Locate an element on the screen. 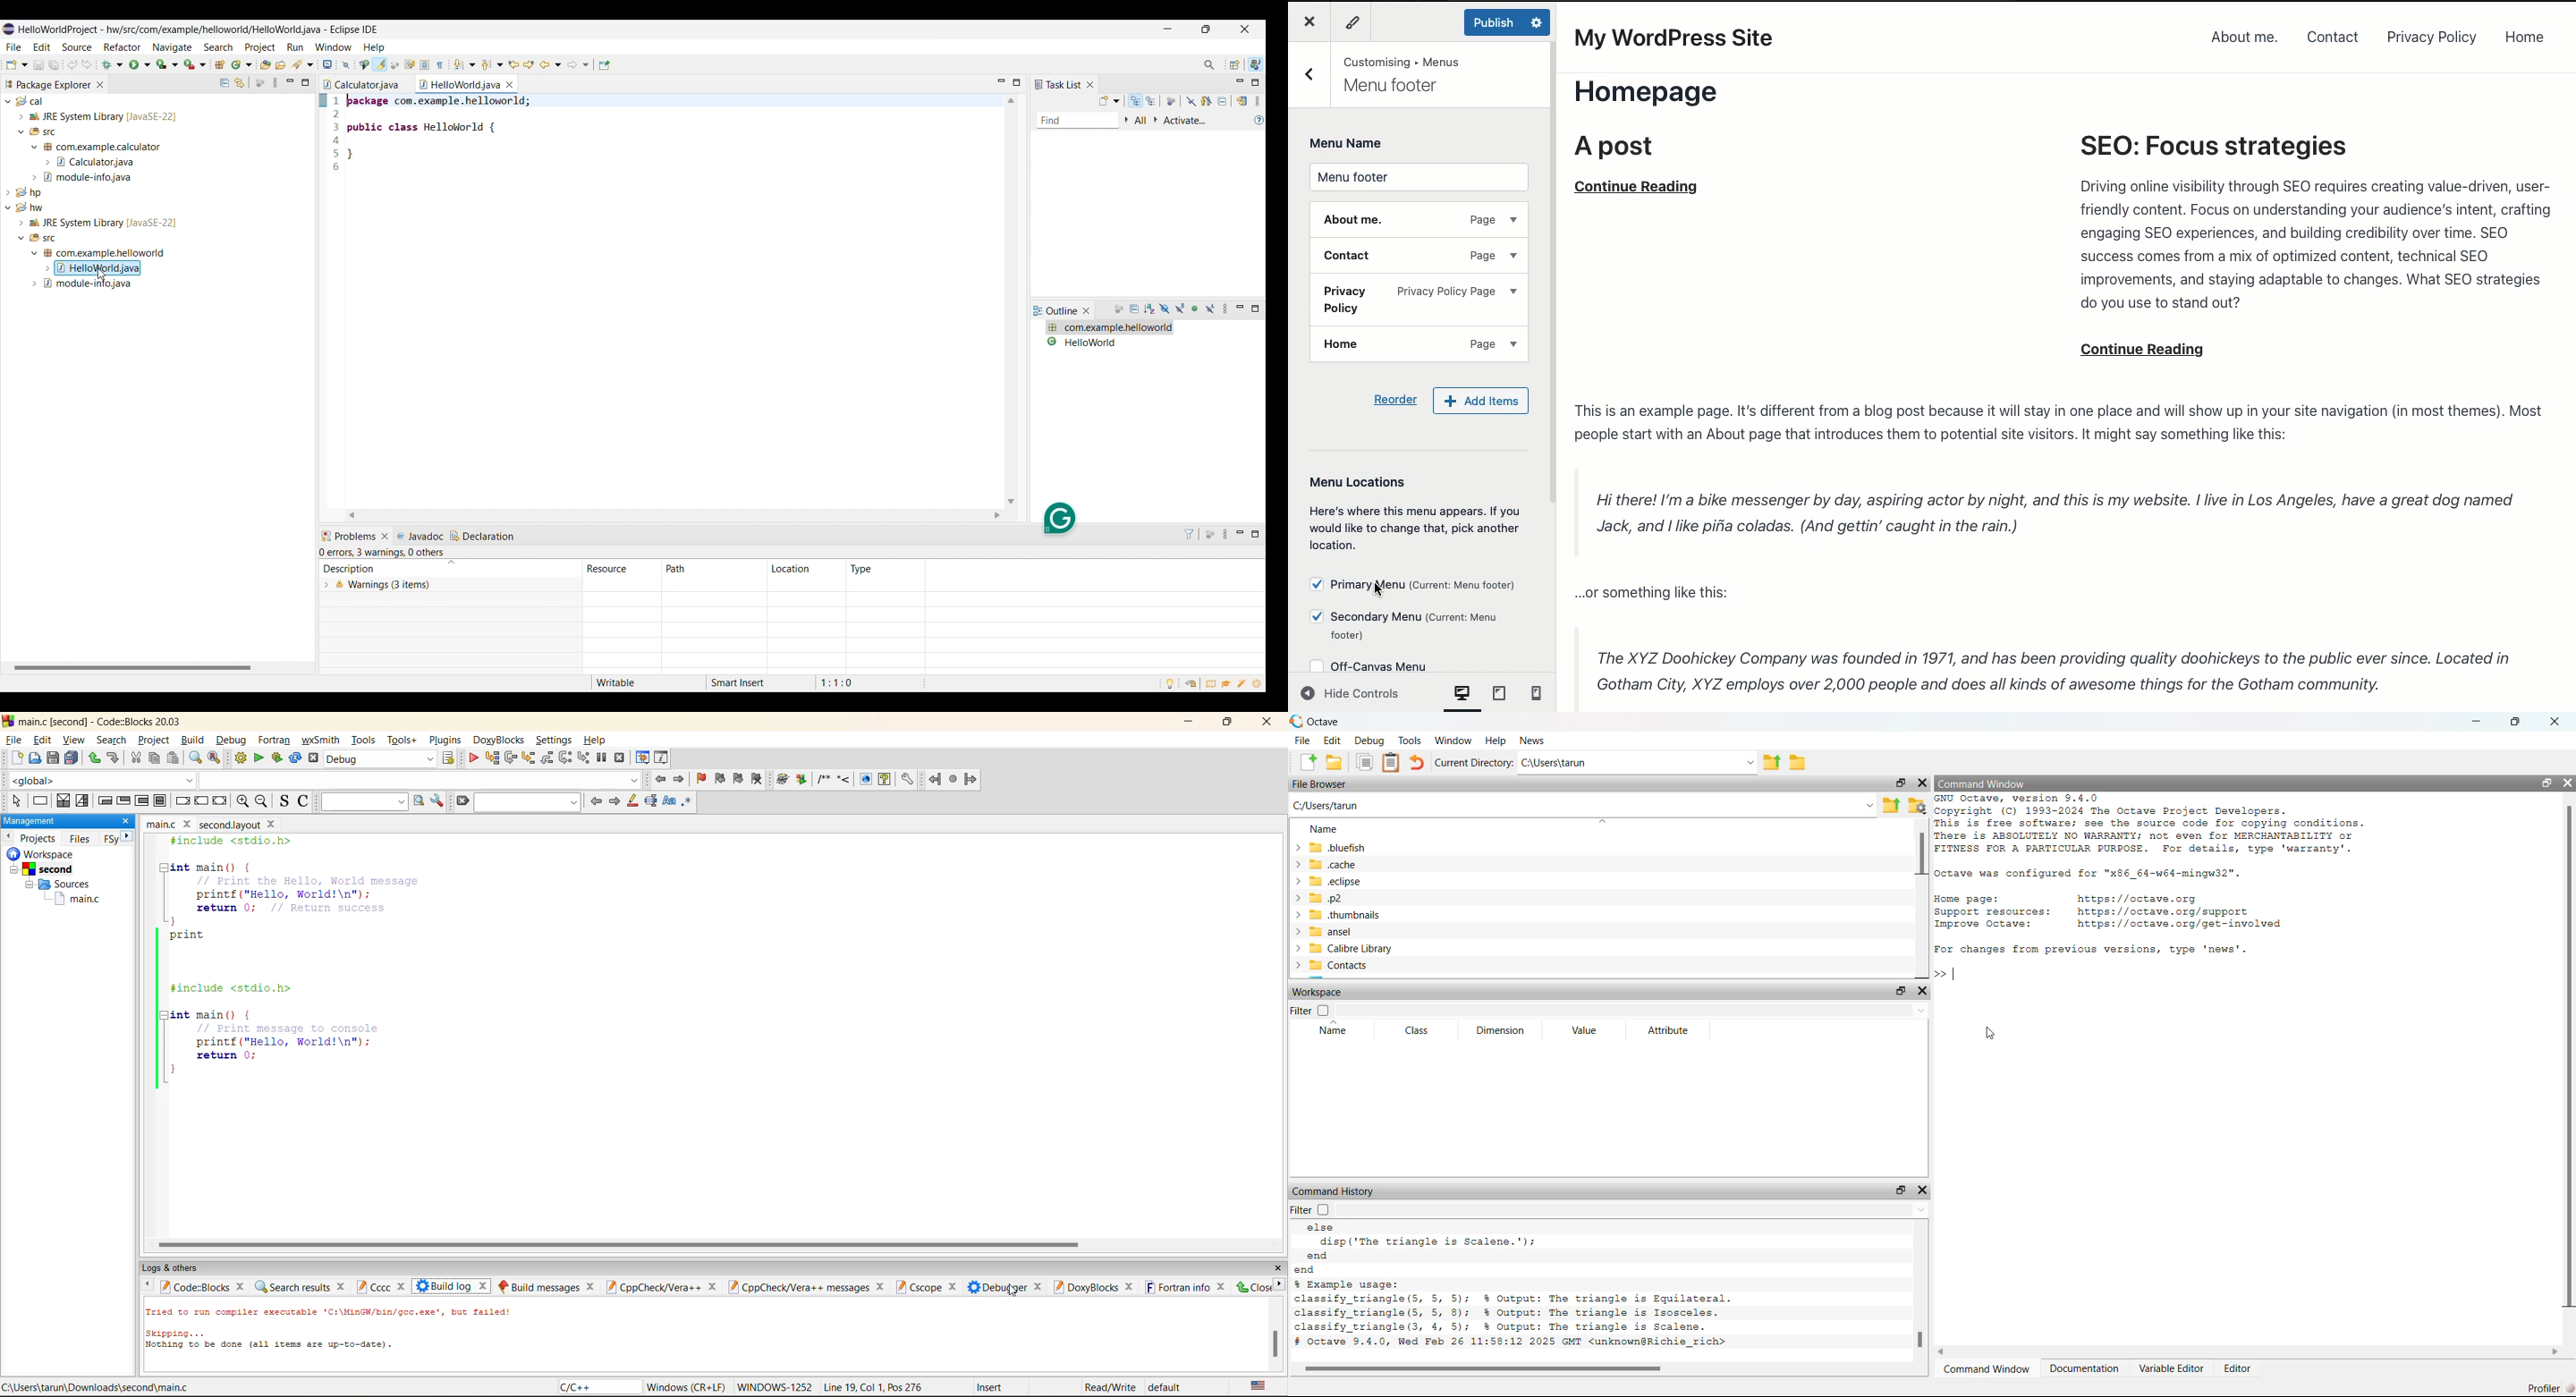 This screenshot has height=1400, width=2576. break instruction is located at coordinates (179, 801).